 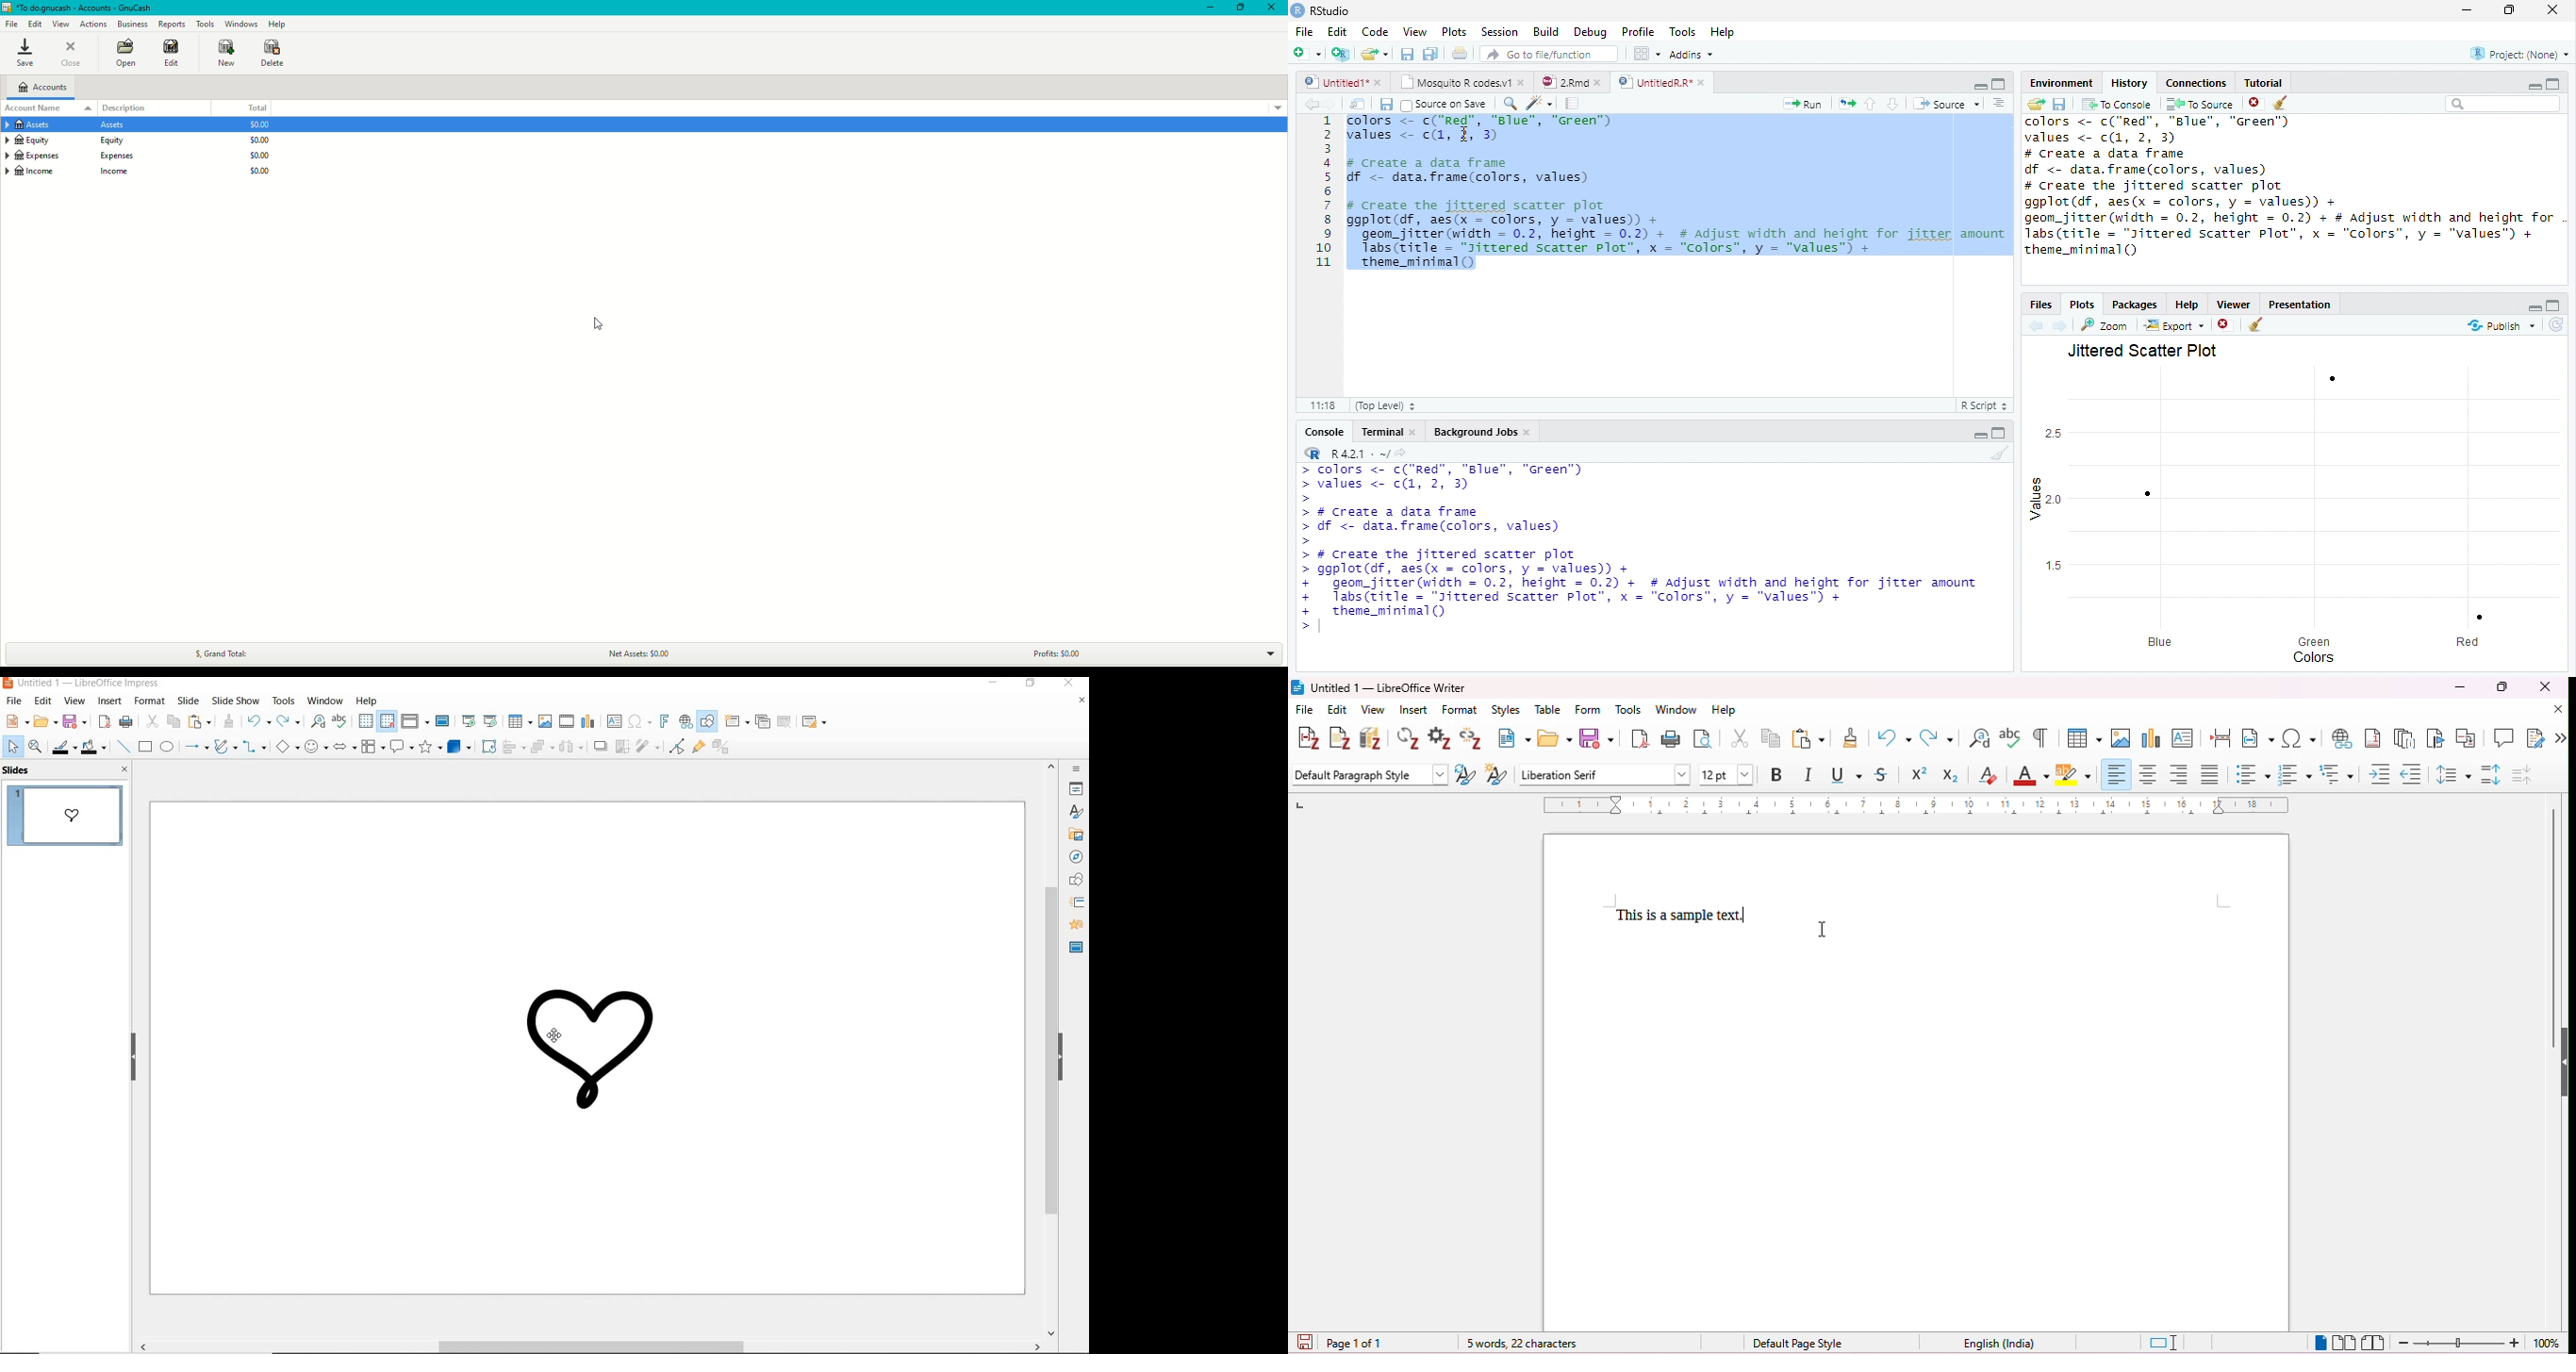 I want to click on close, so click(x=1378, y=83).